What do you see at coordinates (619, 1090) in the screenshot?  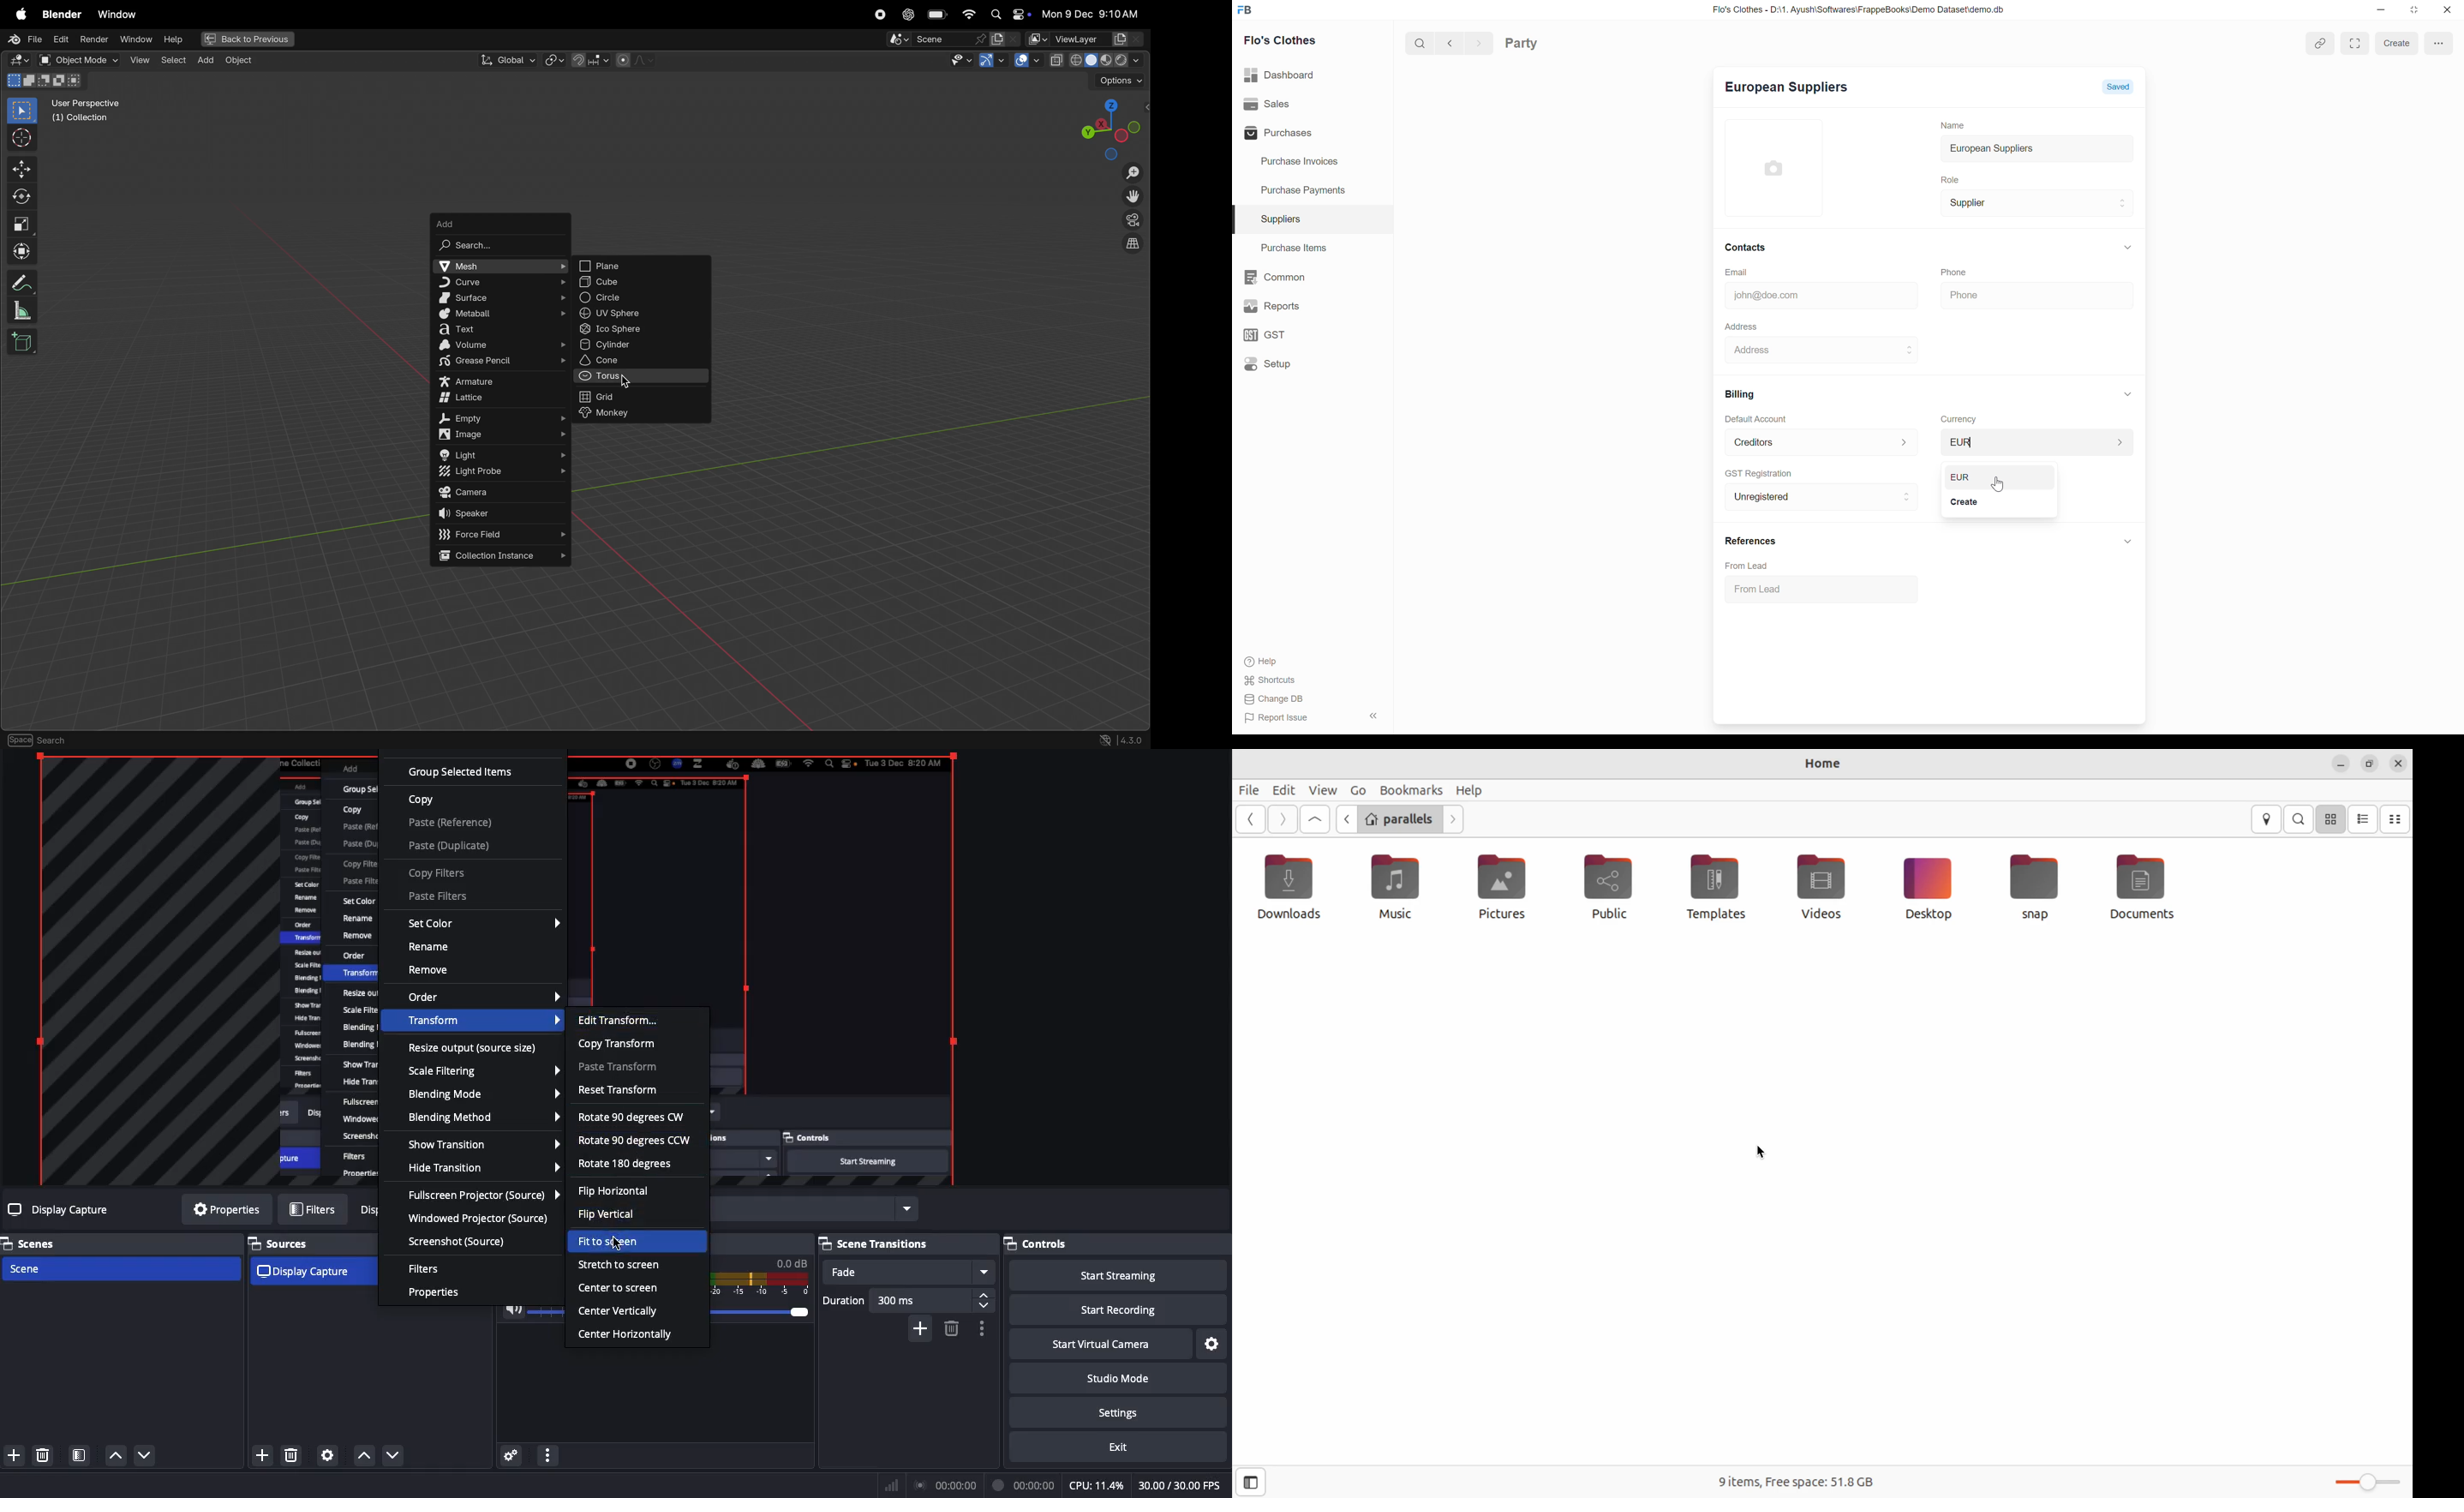 I see `Reset transform` at bounding box center [619, 1090].